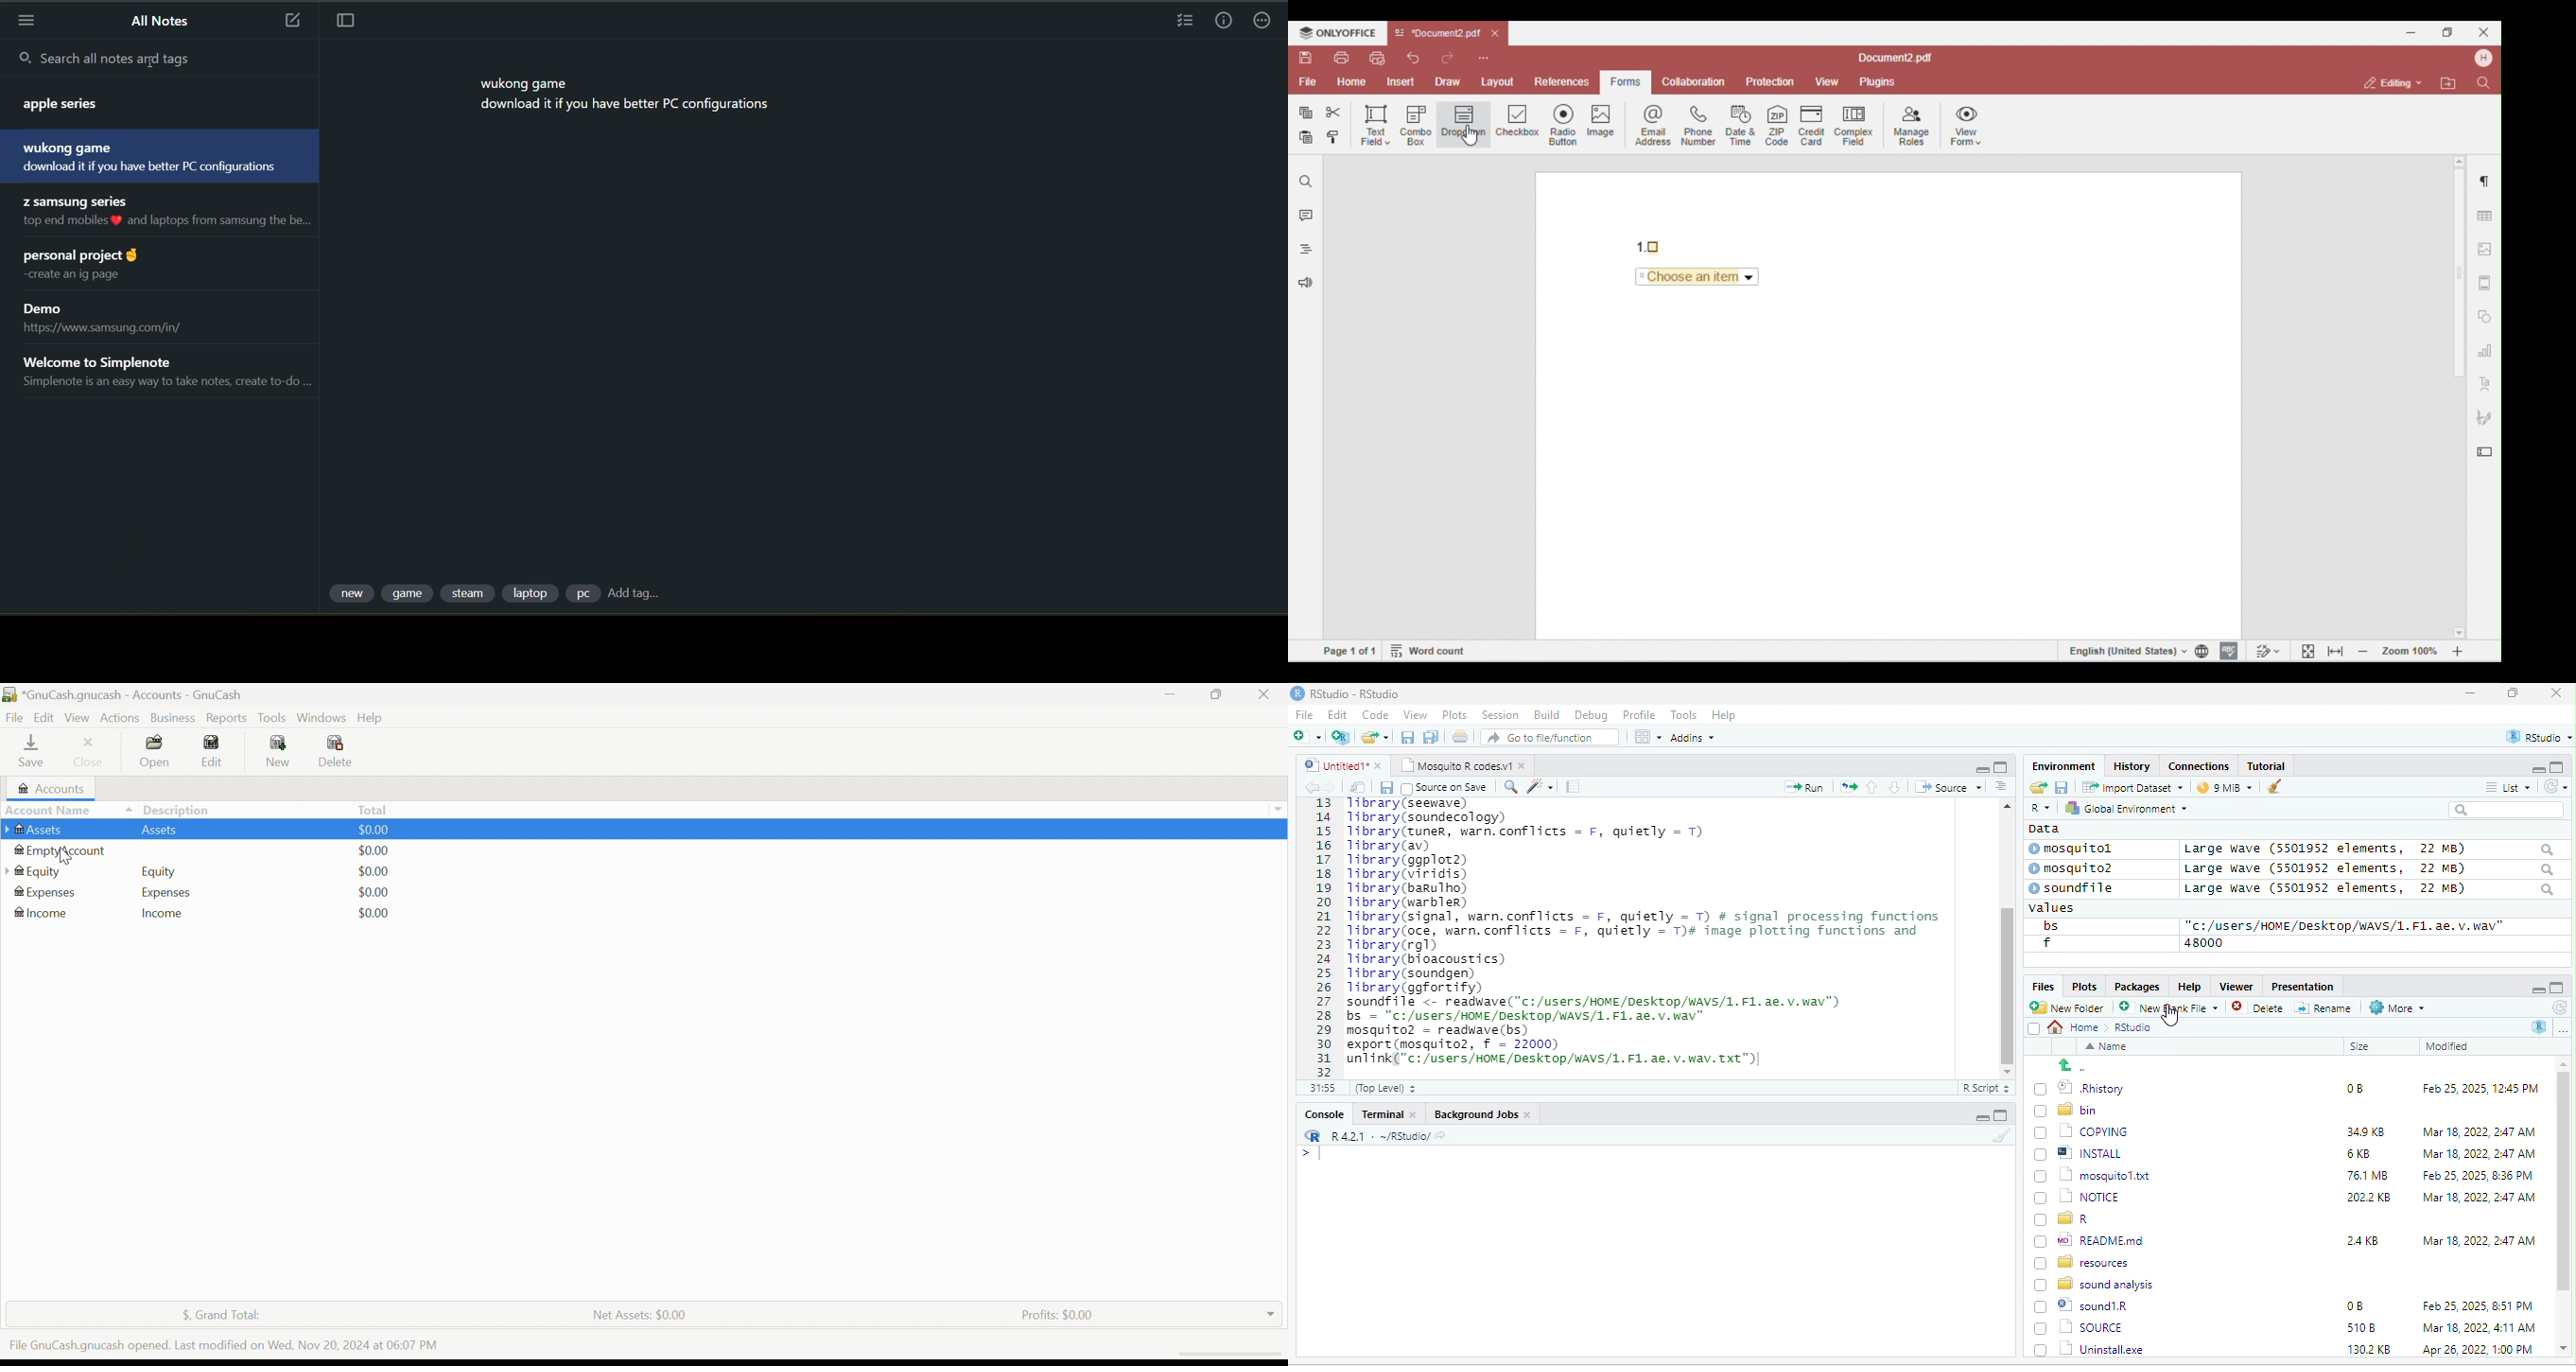  Describe the element at coordinates (1547, 714) in the screenshot. I see `Build` at that location.